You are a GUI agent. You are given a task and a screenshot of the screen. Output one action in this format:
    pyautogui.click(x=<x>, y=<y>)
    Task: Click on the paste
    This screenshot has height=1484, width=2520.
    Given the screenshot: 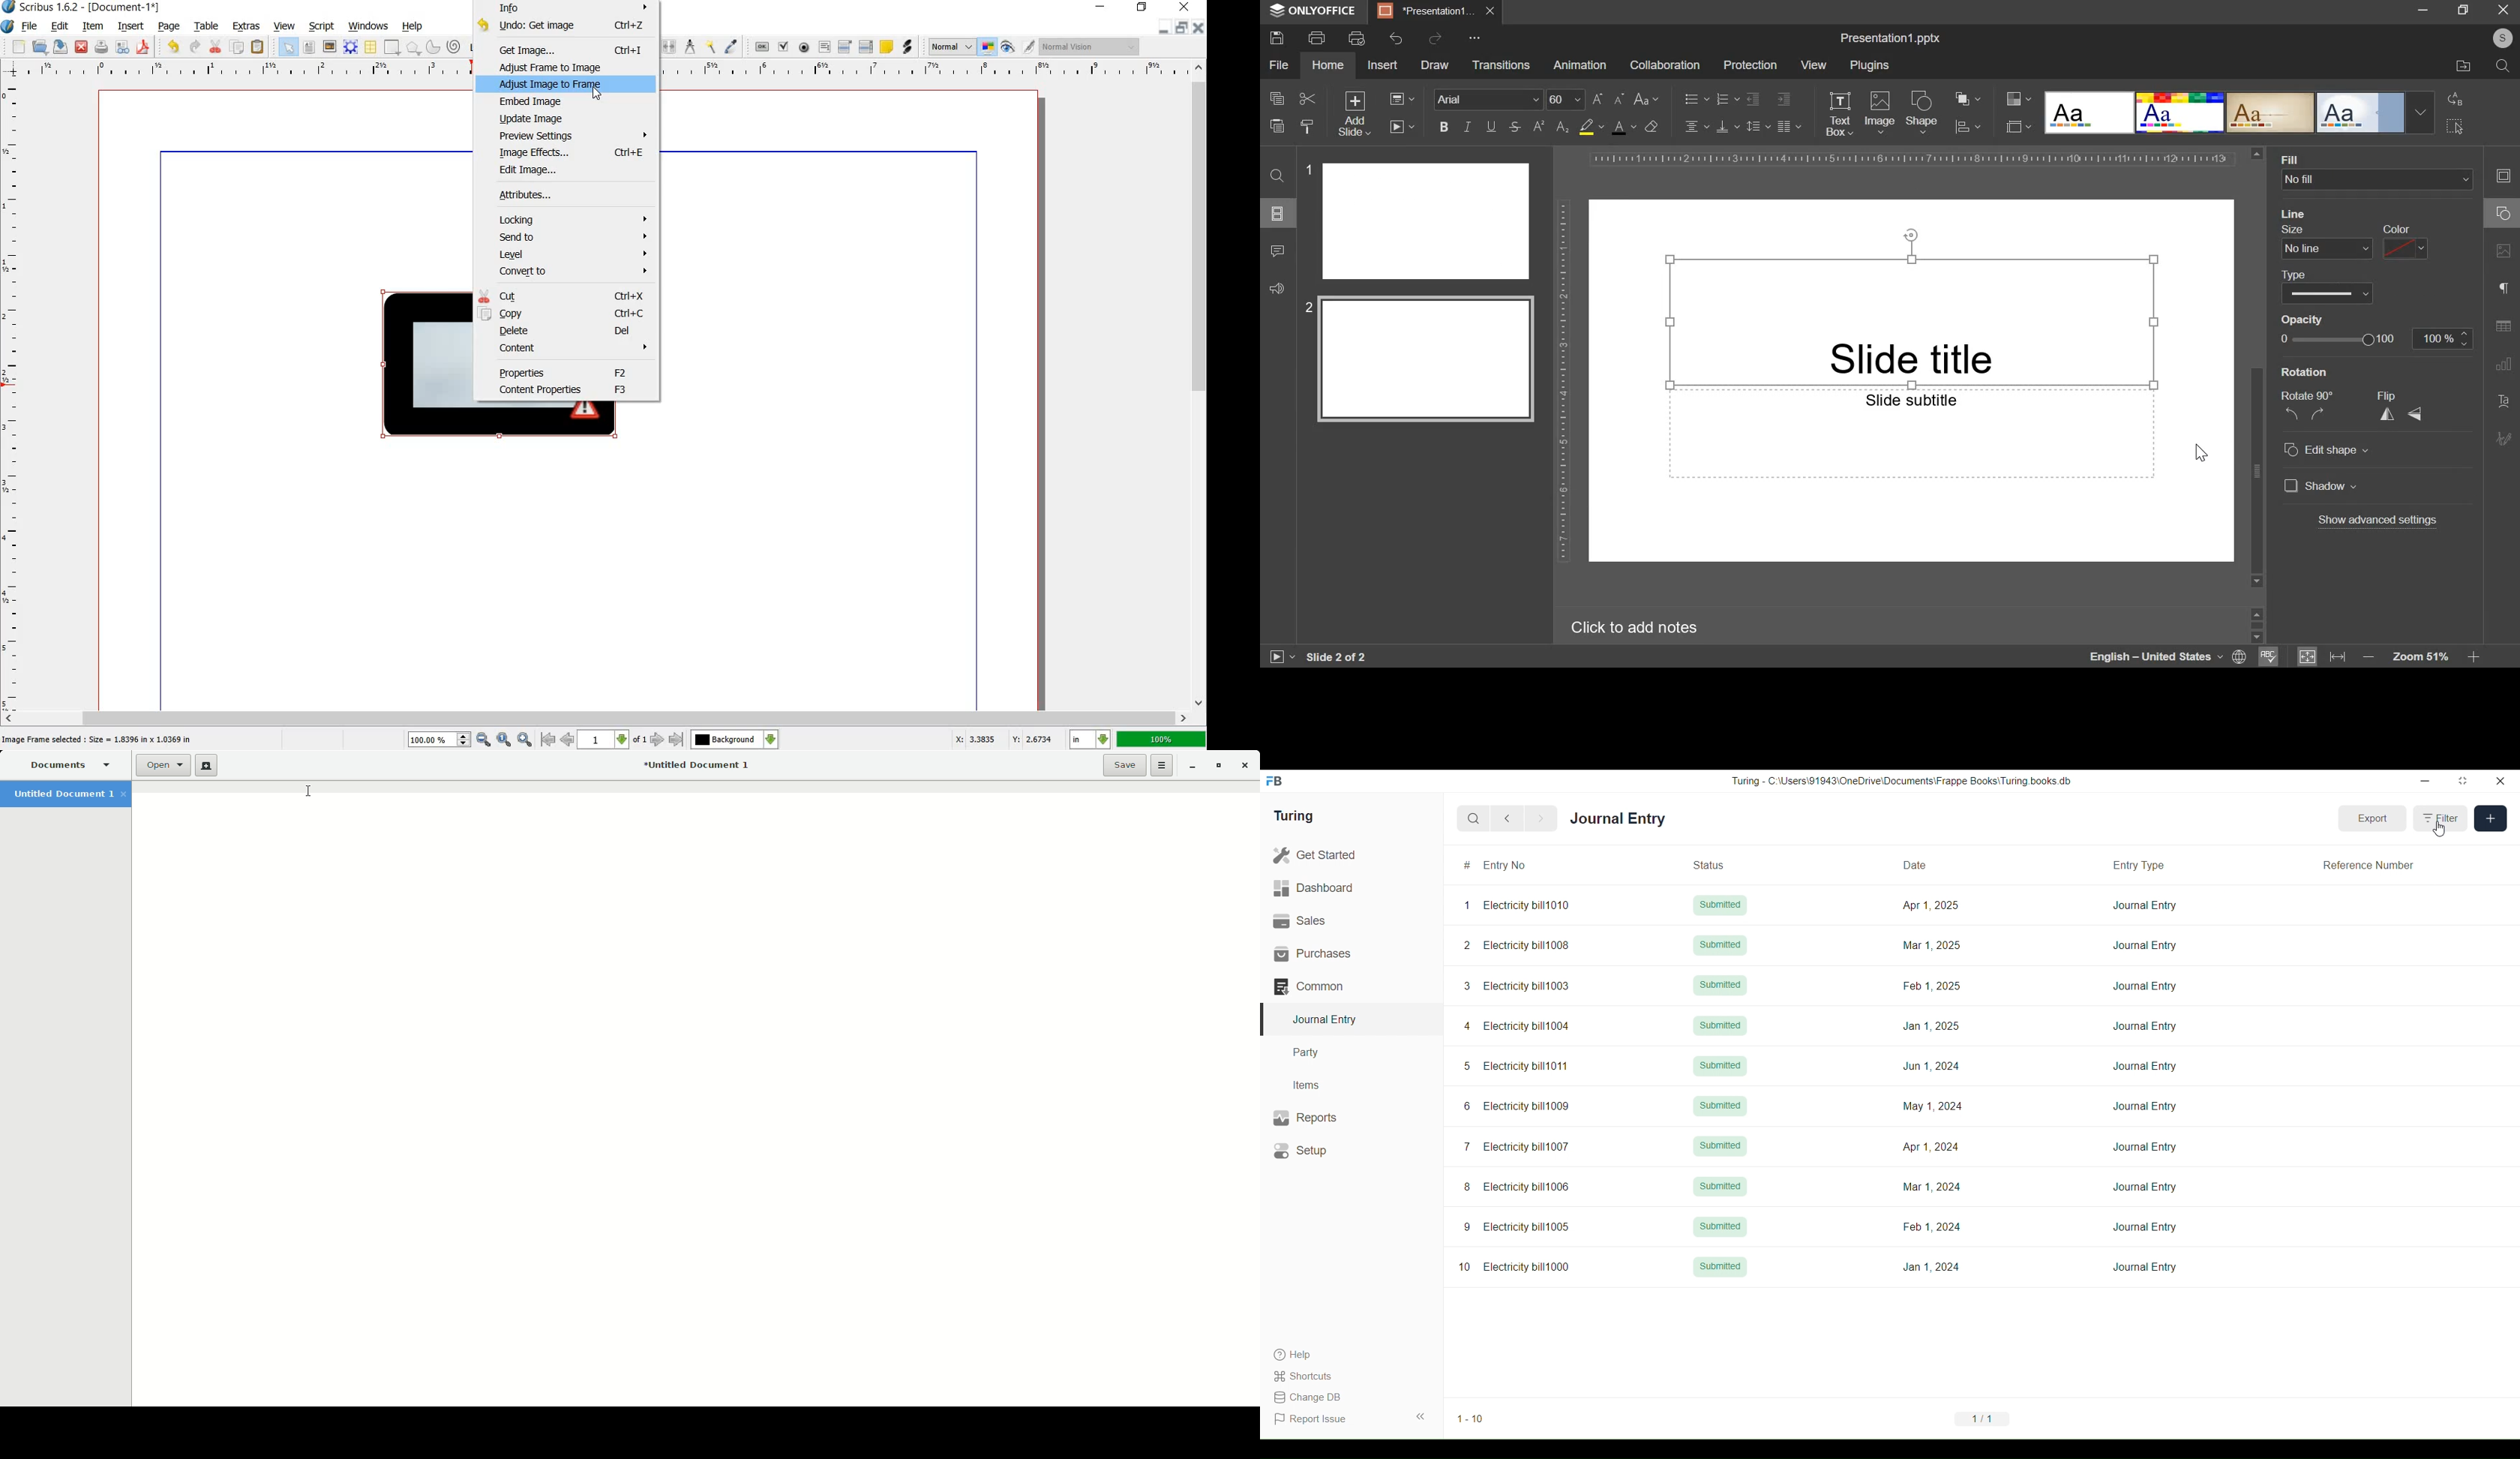 What is the action you would take?
    pyautogui.click(x=258, y=47)
    